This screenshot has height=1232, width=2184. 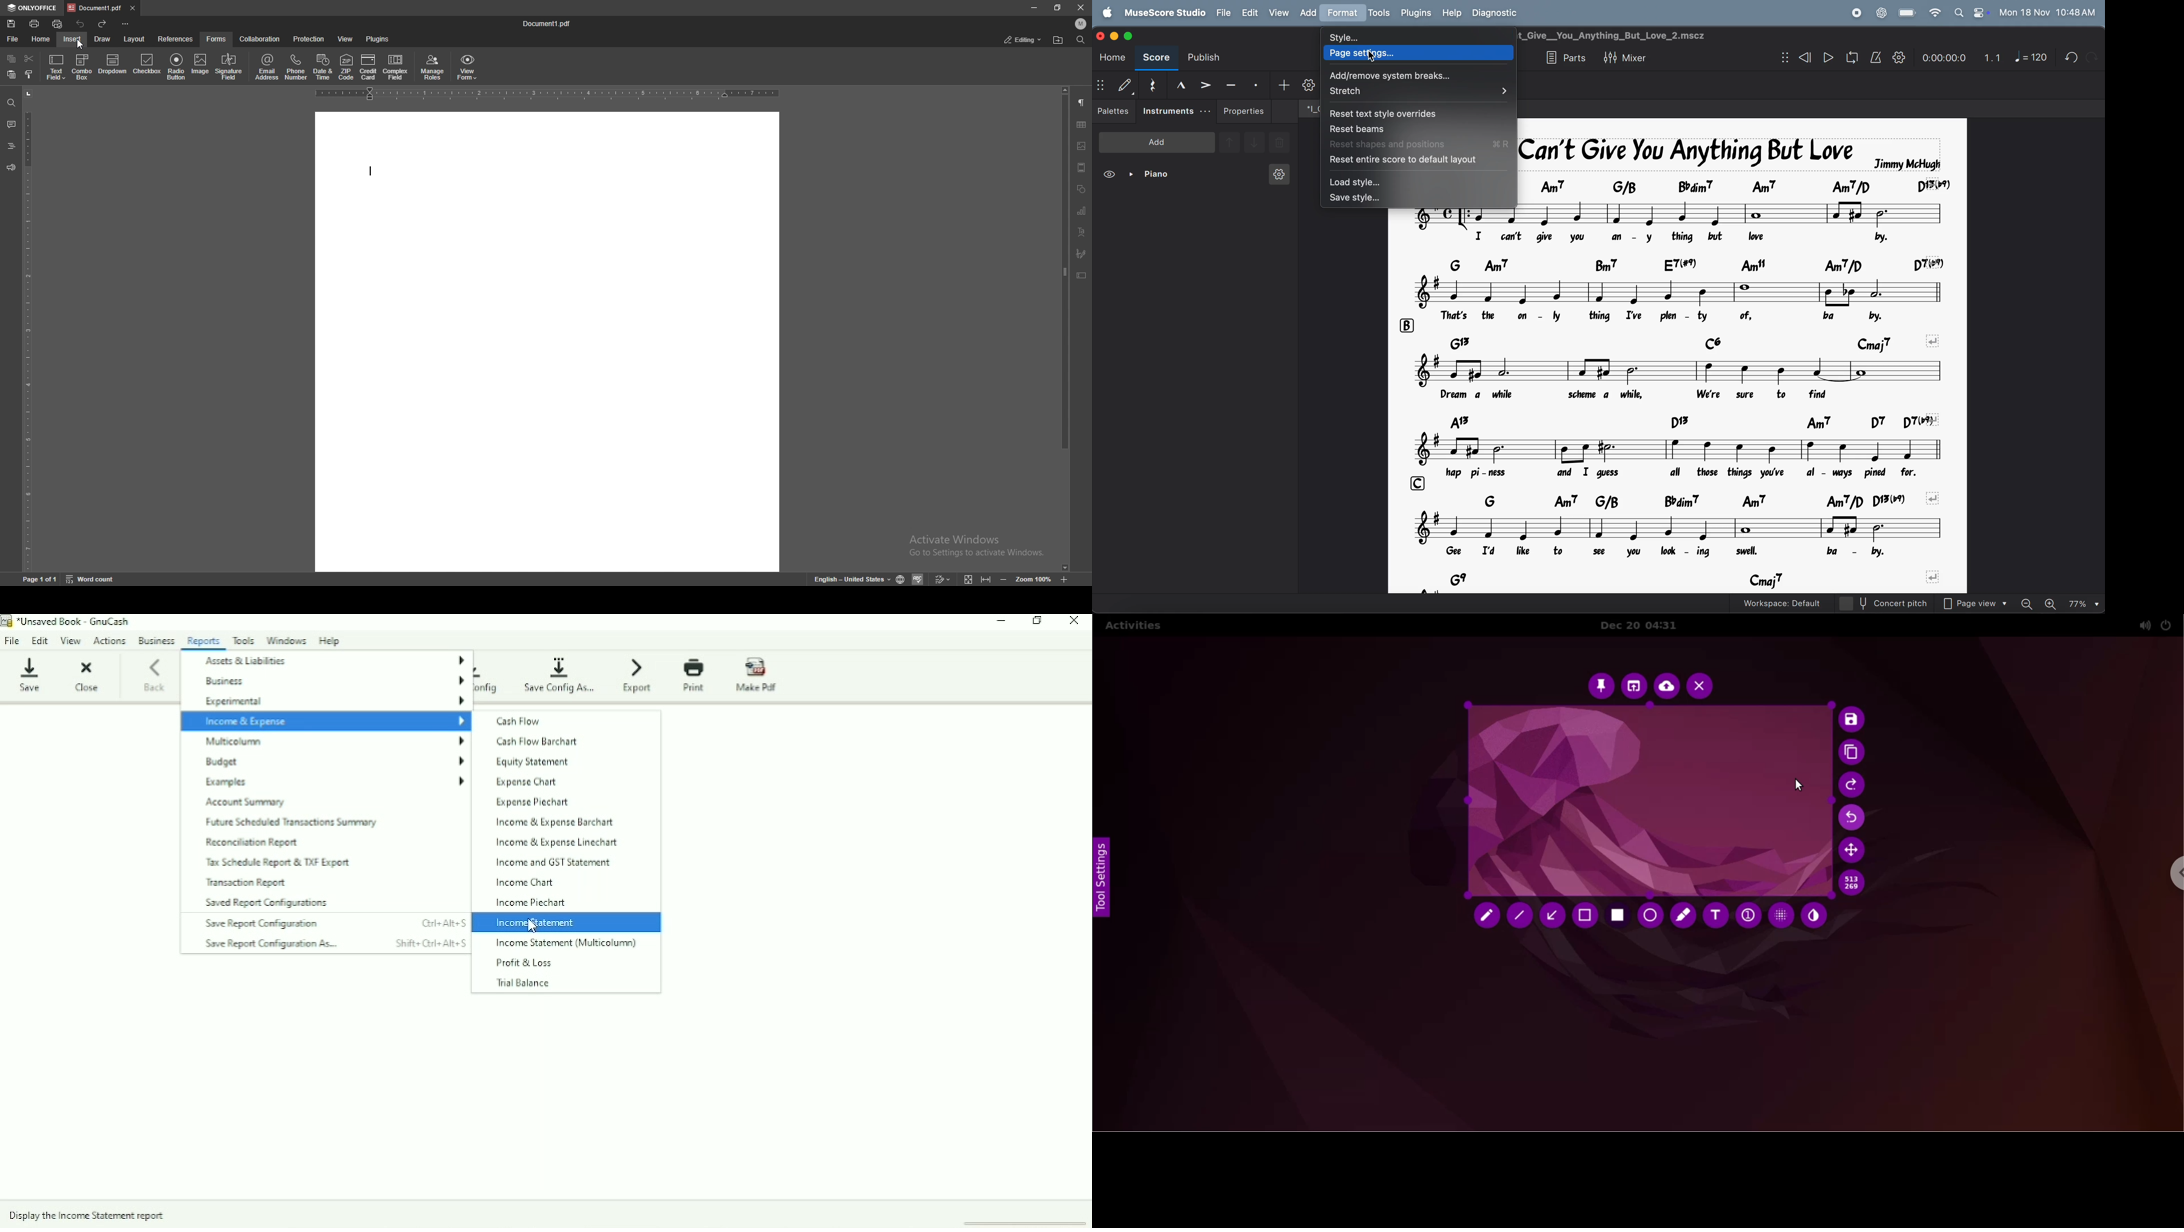 What do you see at coordinates (1415, 35) in the screenshot?
I see `style` at bounding box center [1415, 35].